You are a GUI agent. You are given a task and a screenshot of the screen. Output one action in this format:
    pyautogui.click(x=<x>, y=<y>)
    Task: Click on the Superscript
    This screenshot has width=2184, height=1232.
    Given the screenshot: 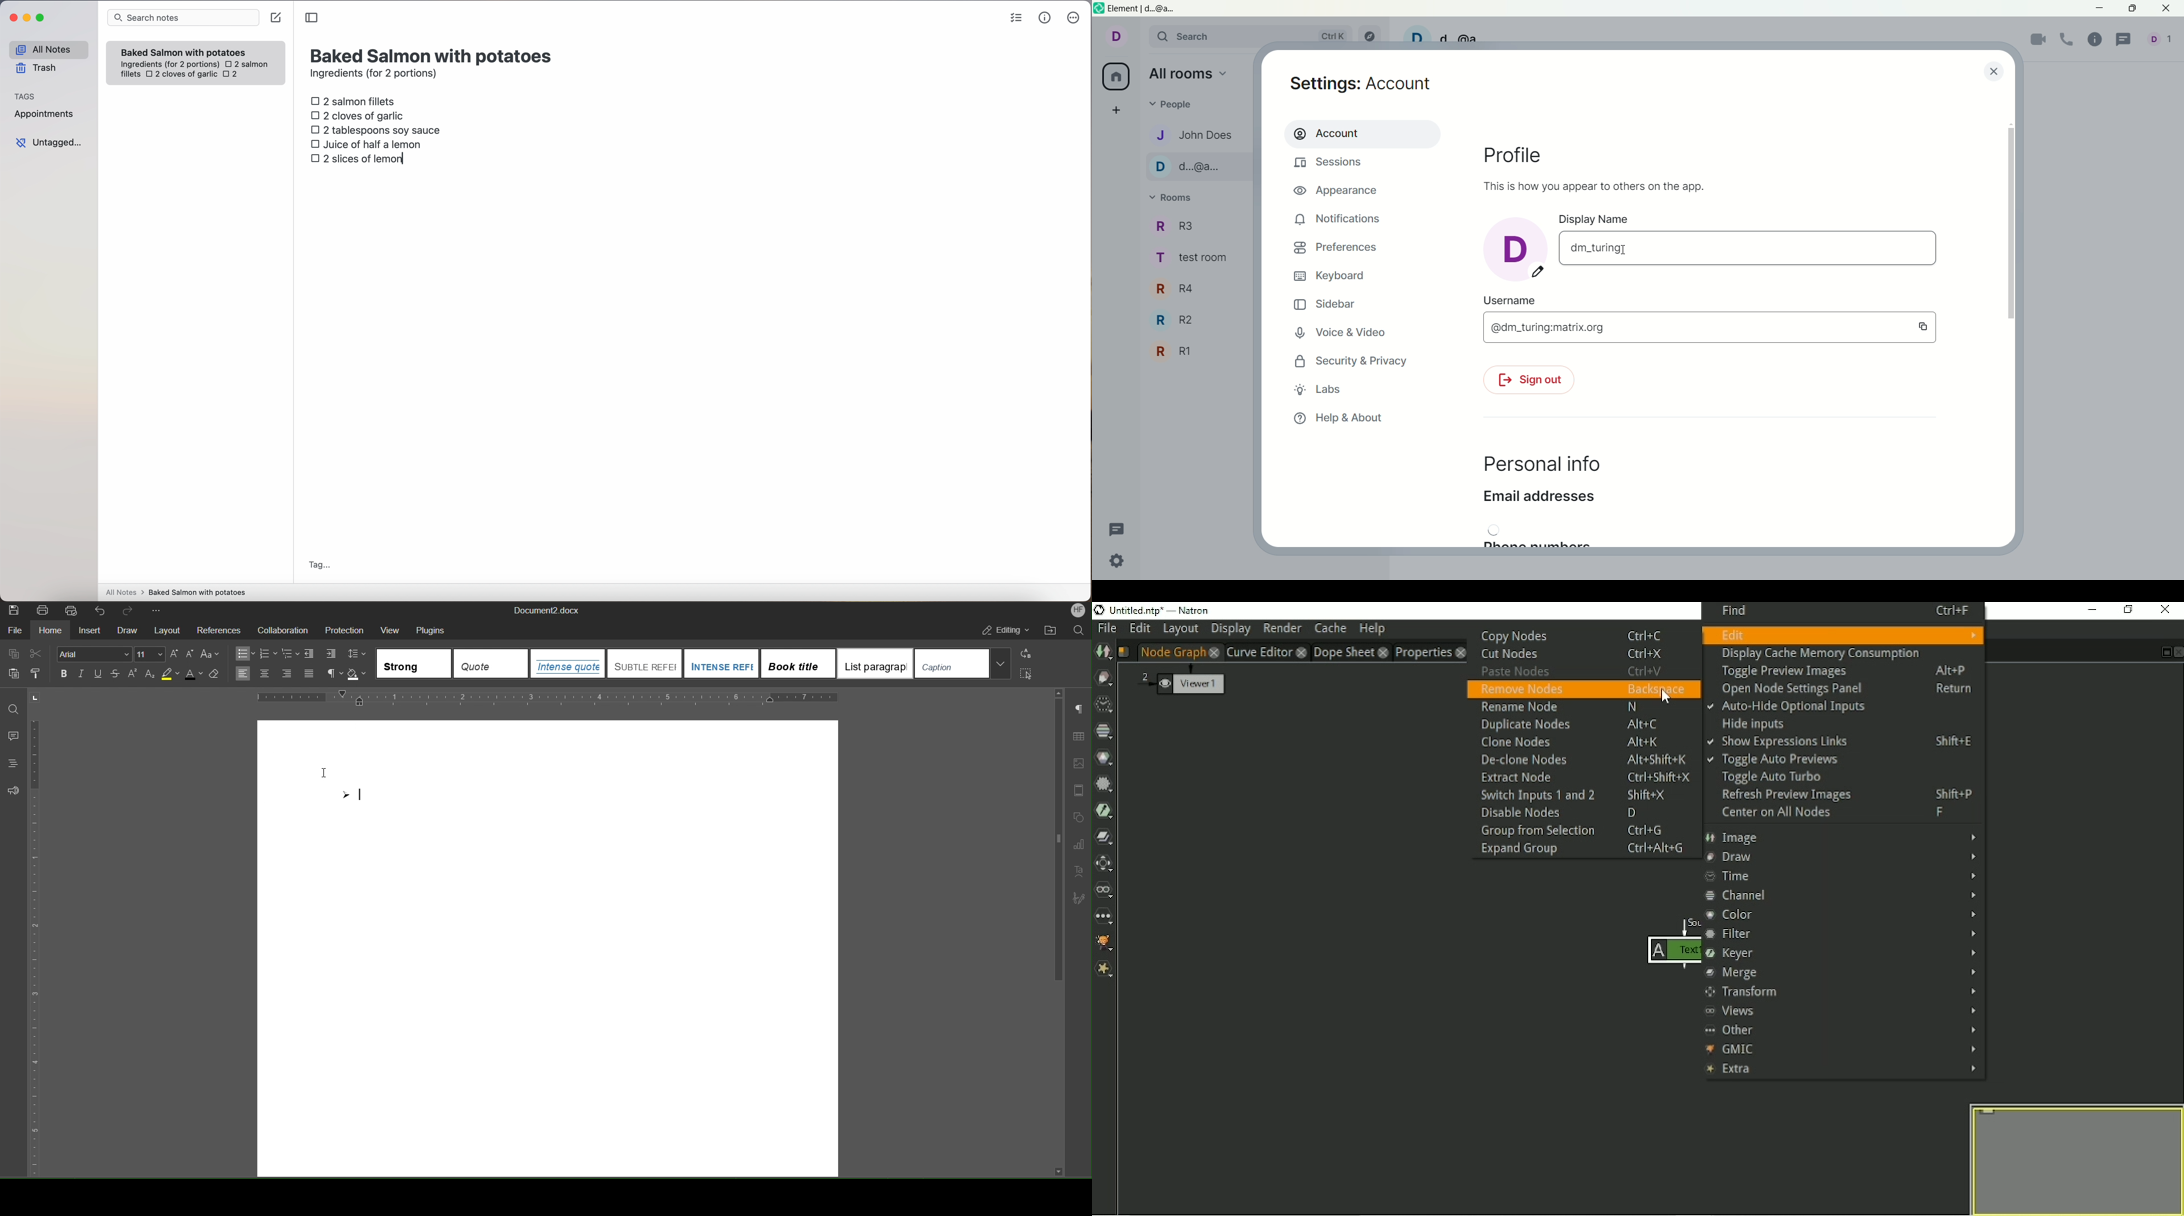 What is the action you would take?
    pyautogui.click(x=135, y=674)
    